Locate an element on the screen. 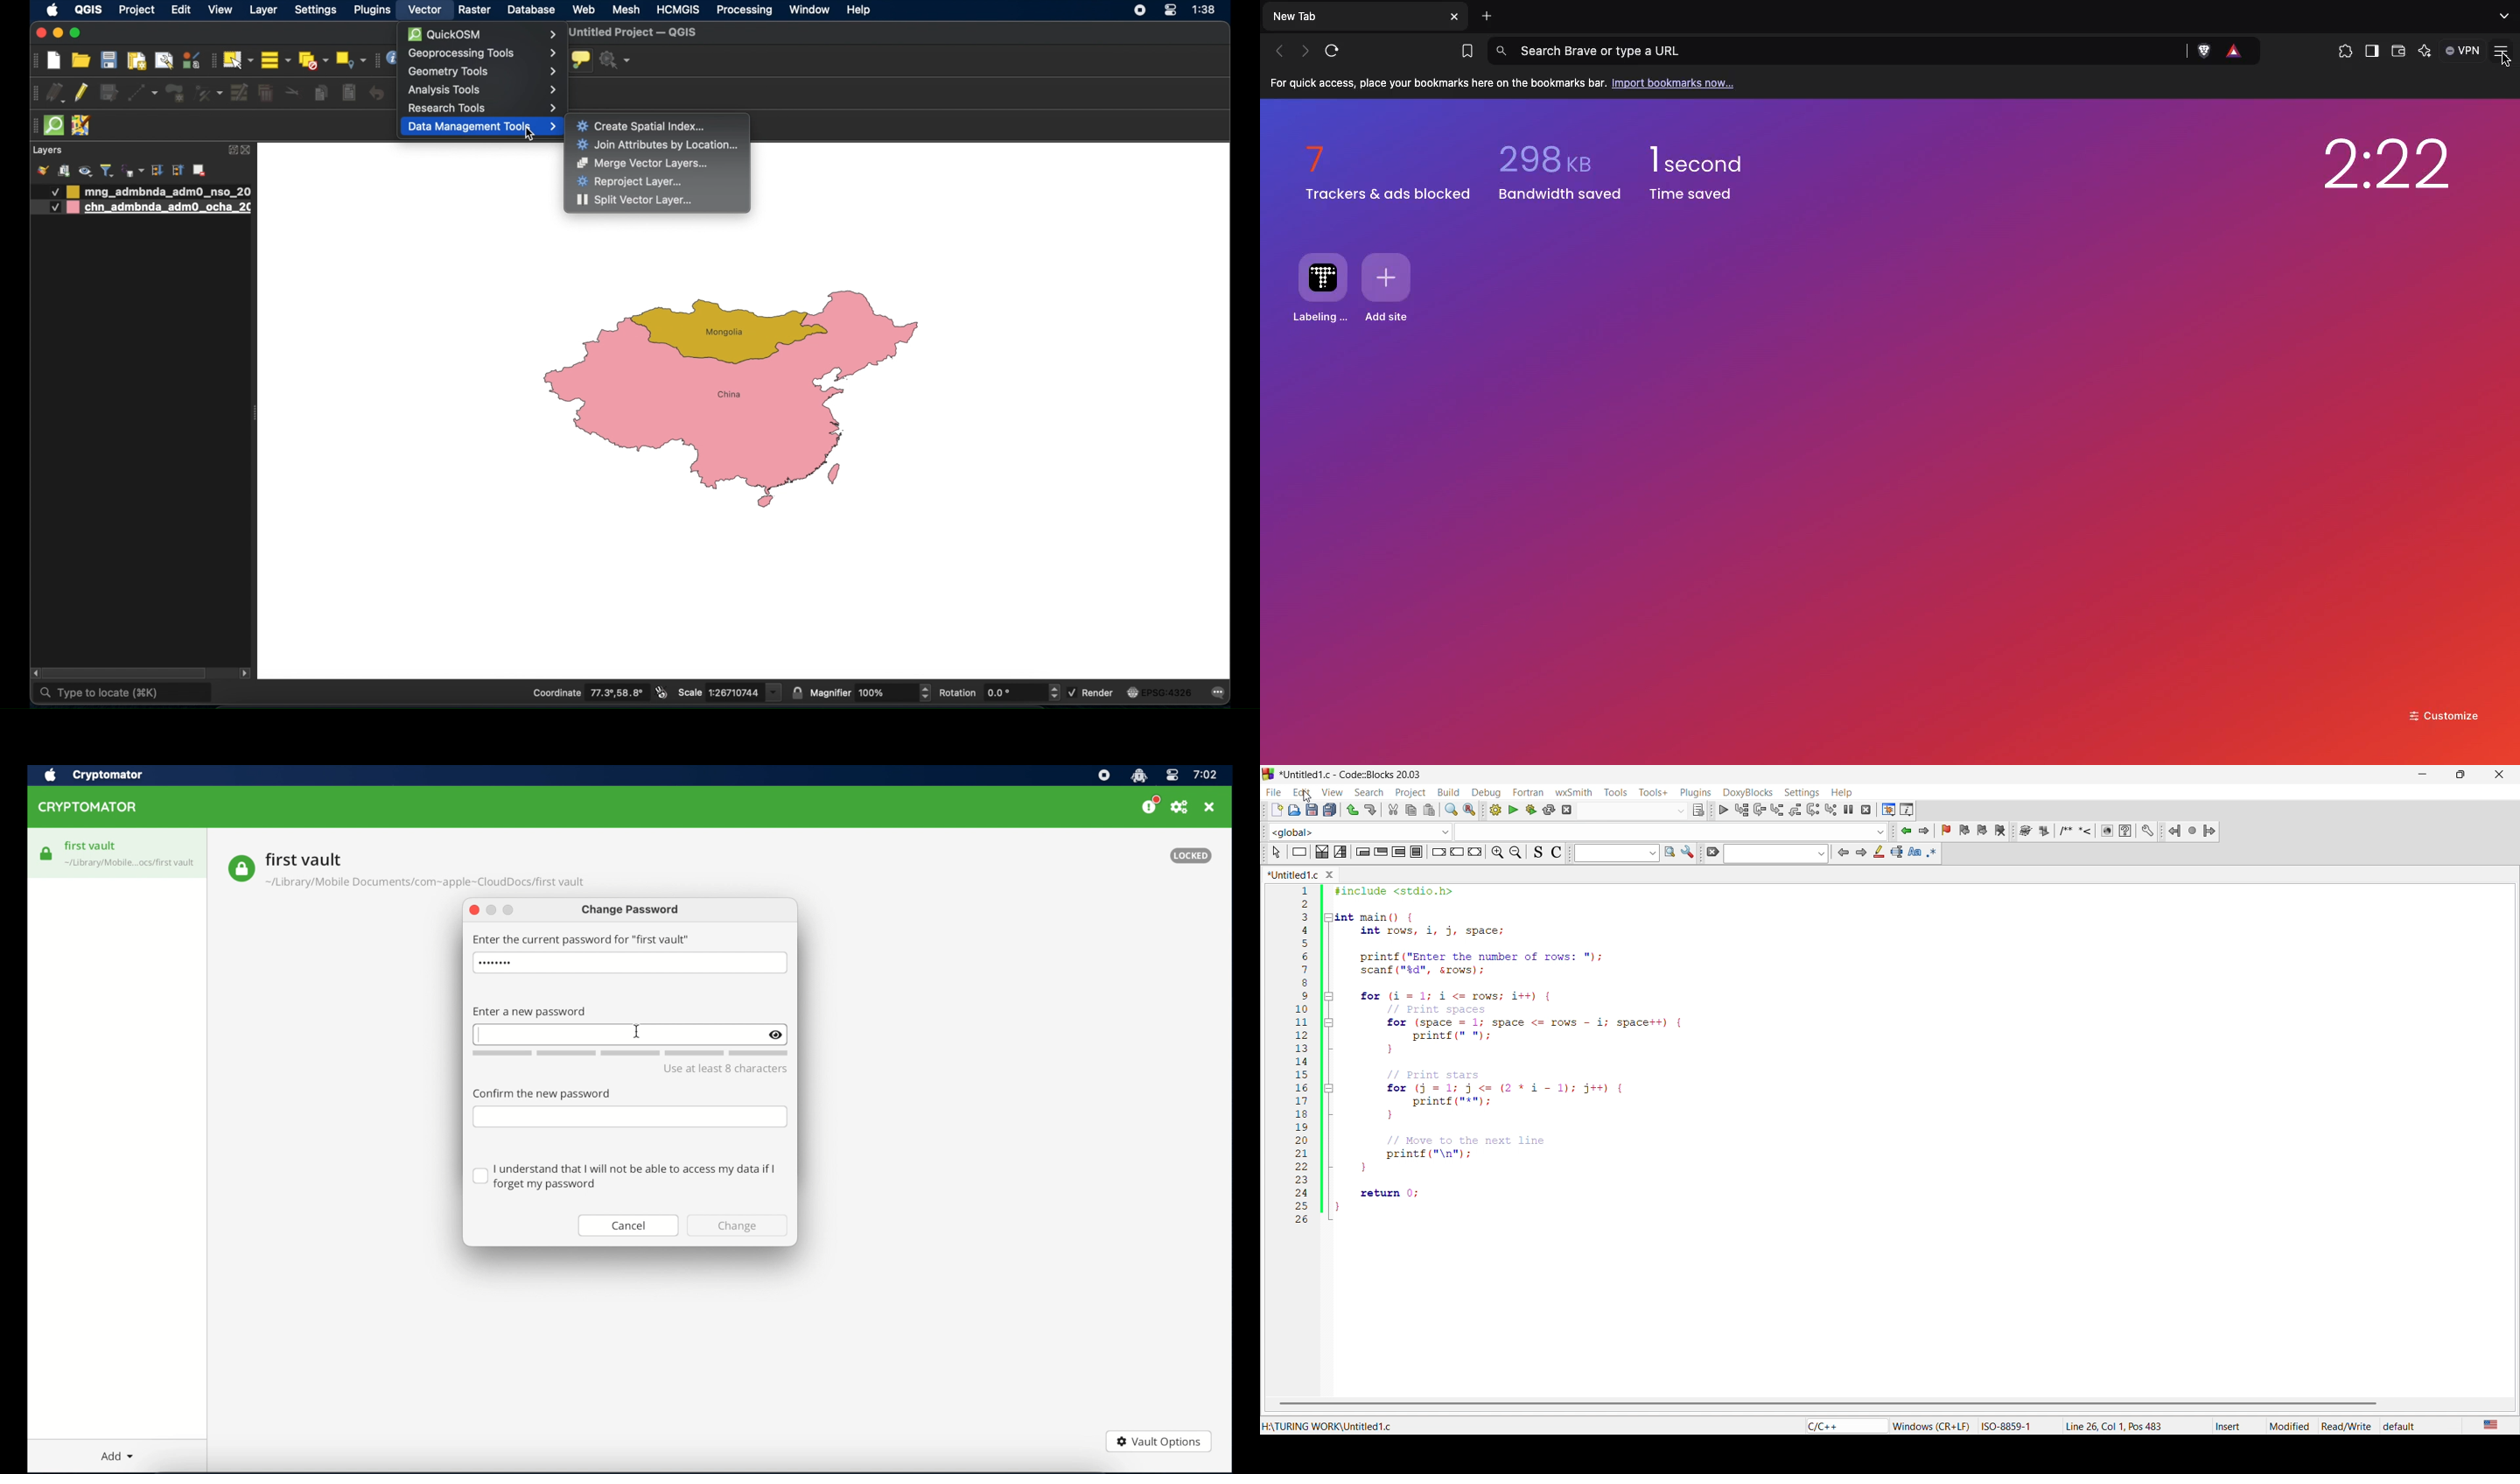 The image size is (2520, 1484).  is located at coordinates (1457, 17).